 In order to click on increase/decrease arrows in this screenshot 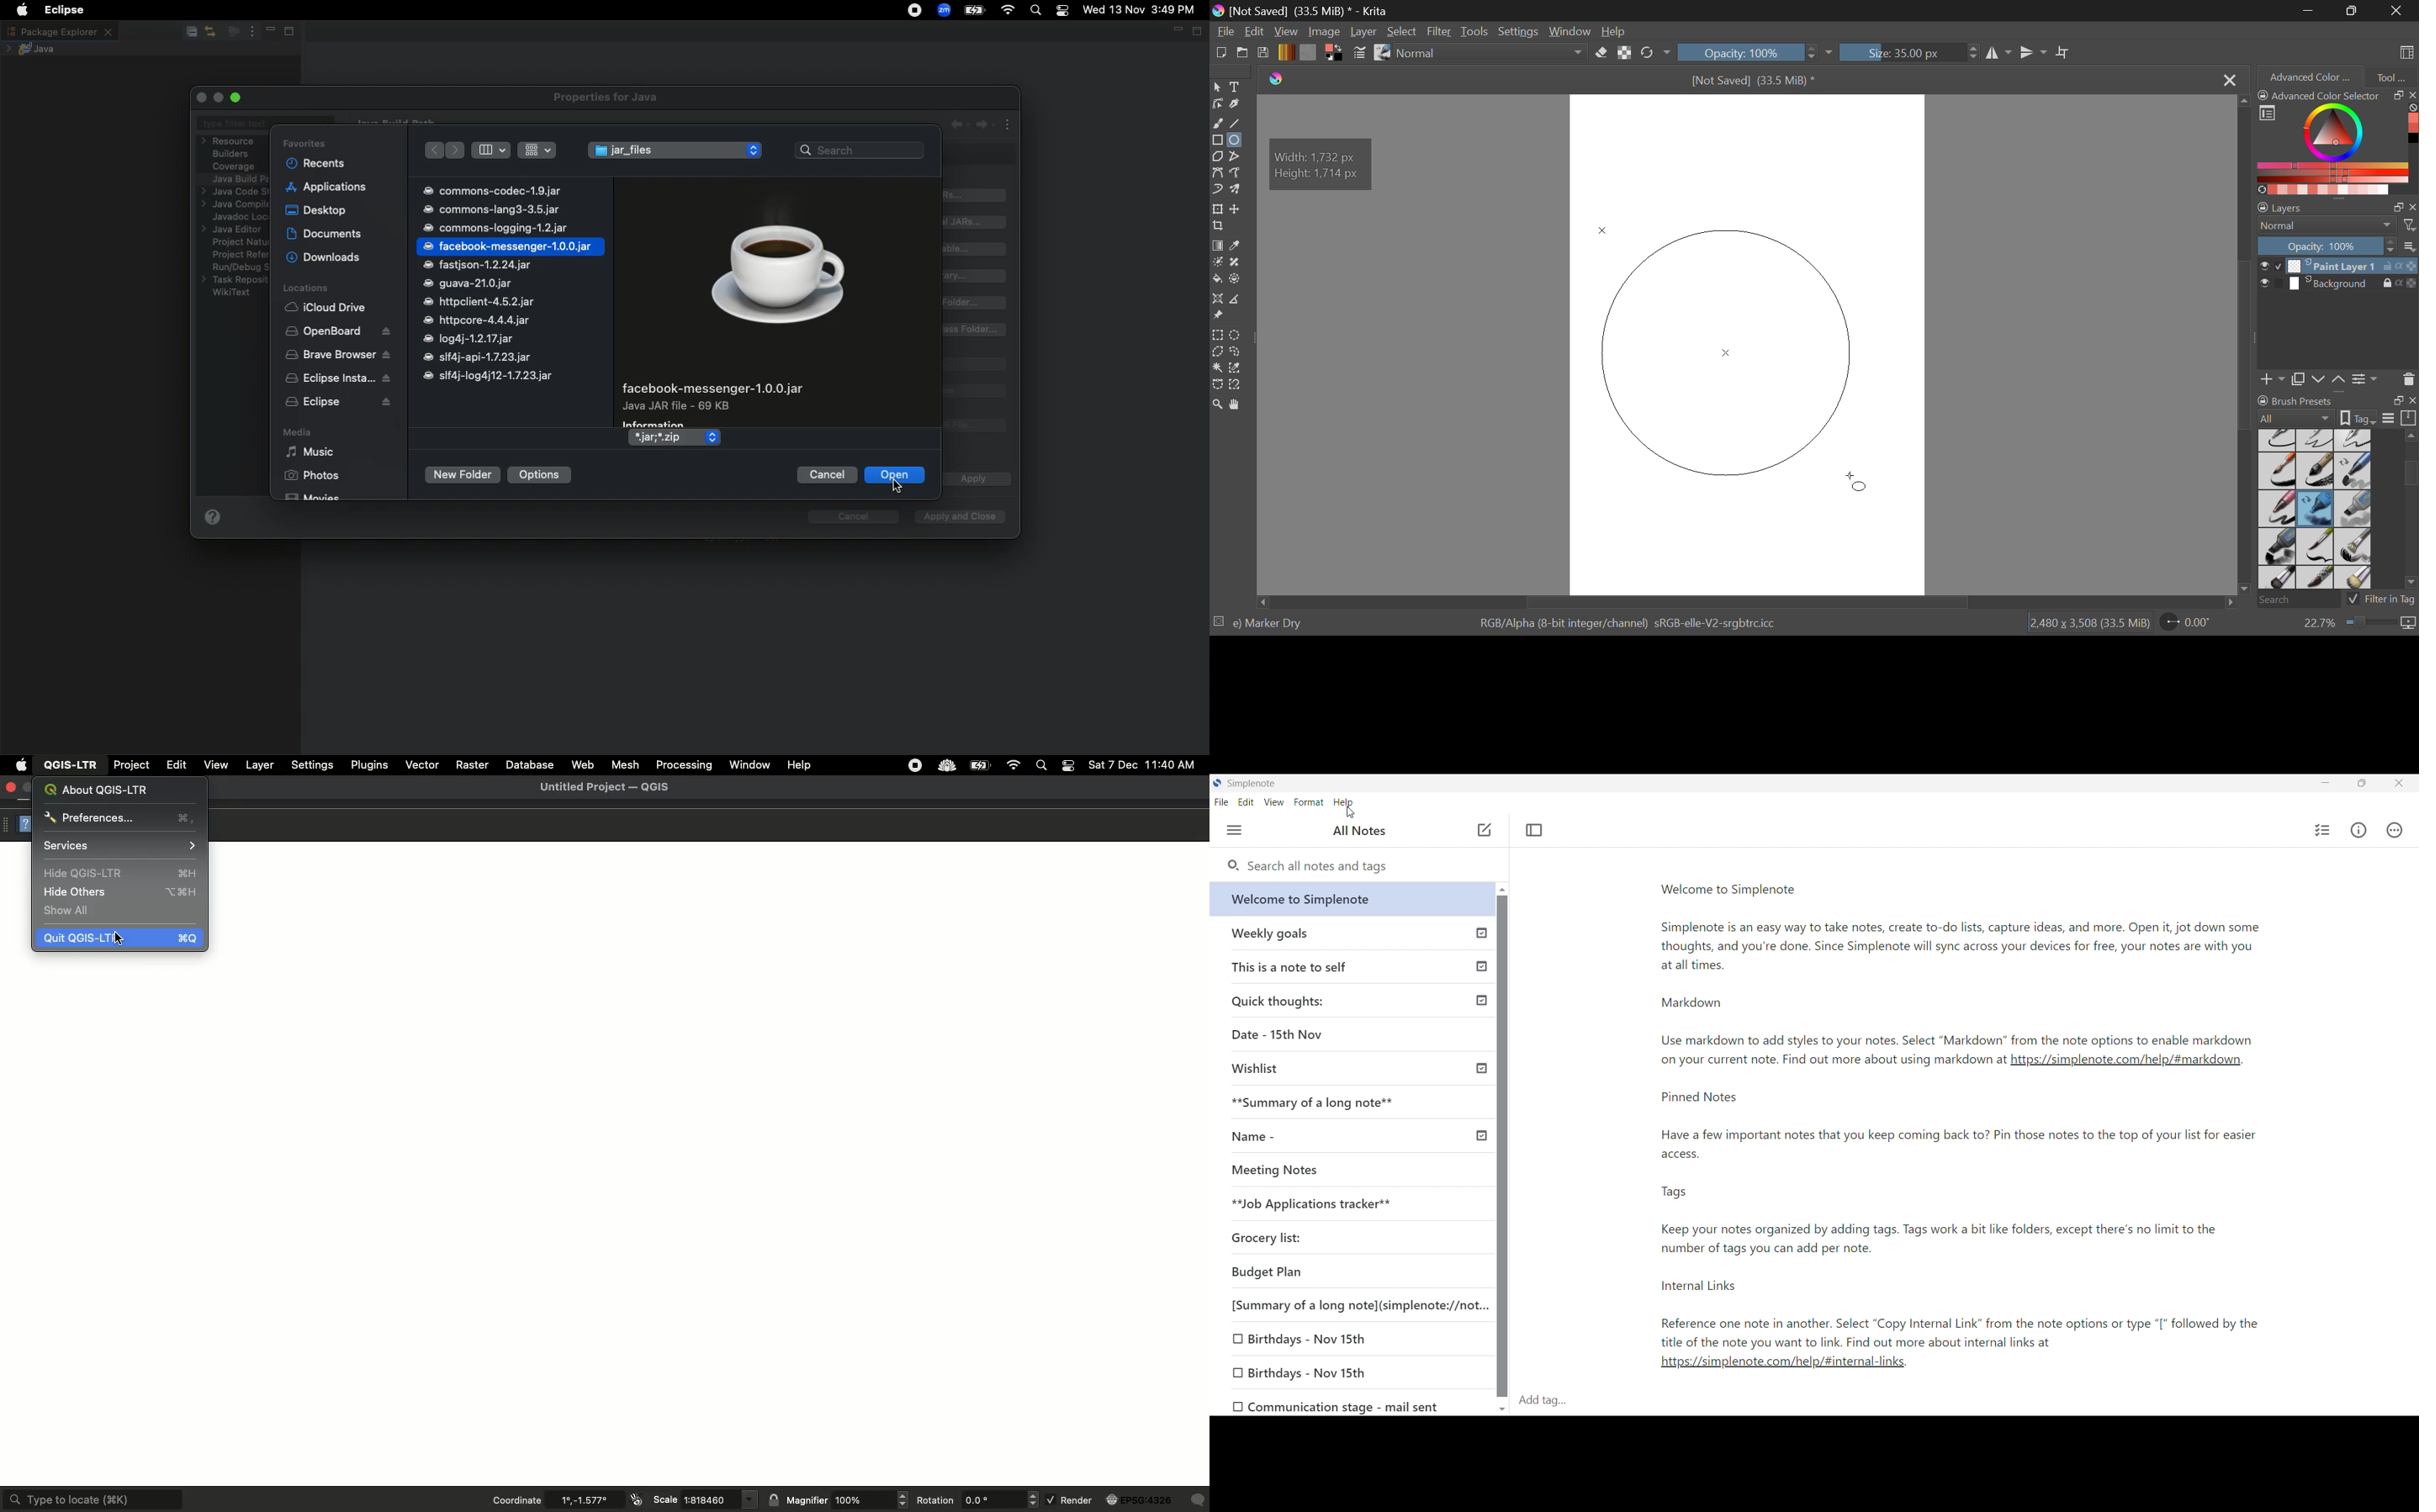, I will do `click(711, 438)`.